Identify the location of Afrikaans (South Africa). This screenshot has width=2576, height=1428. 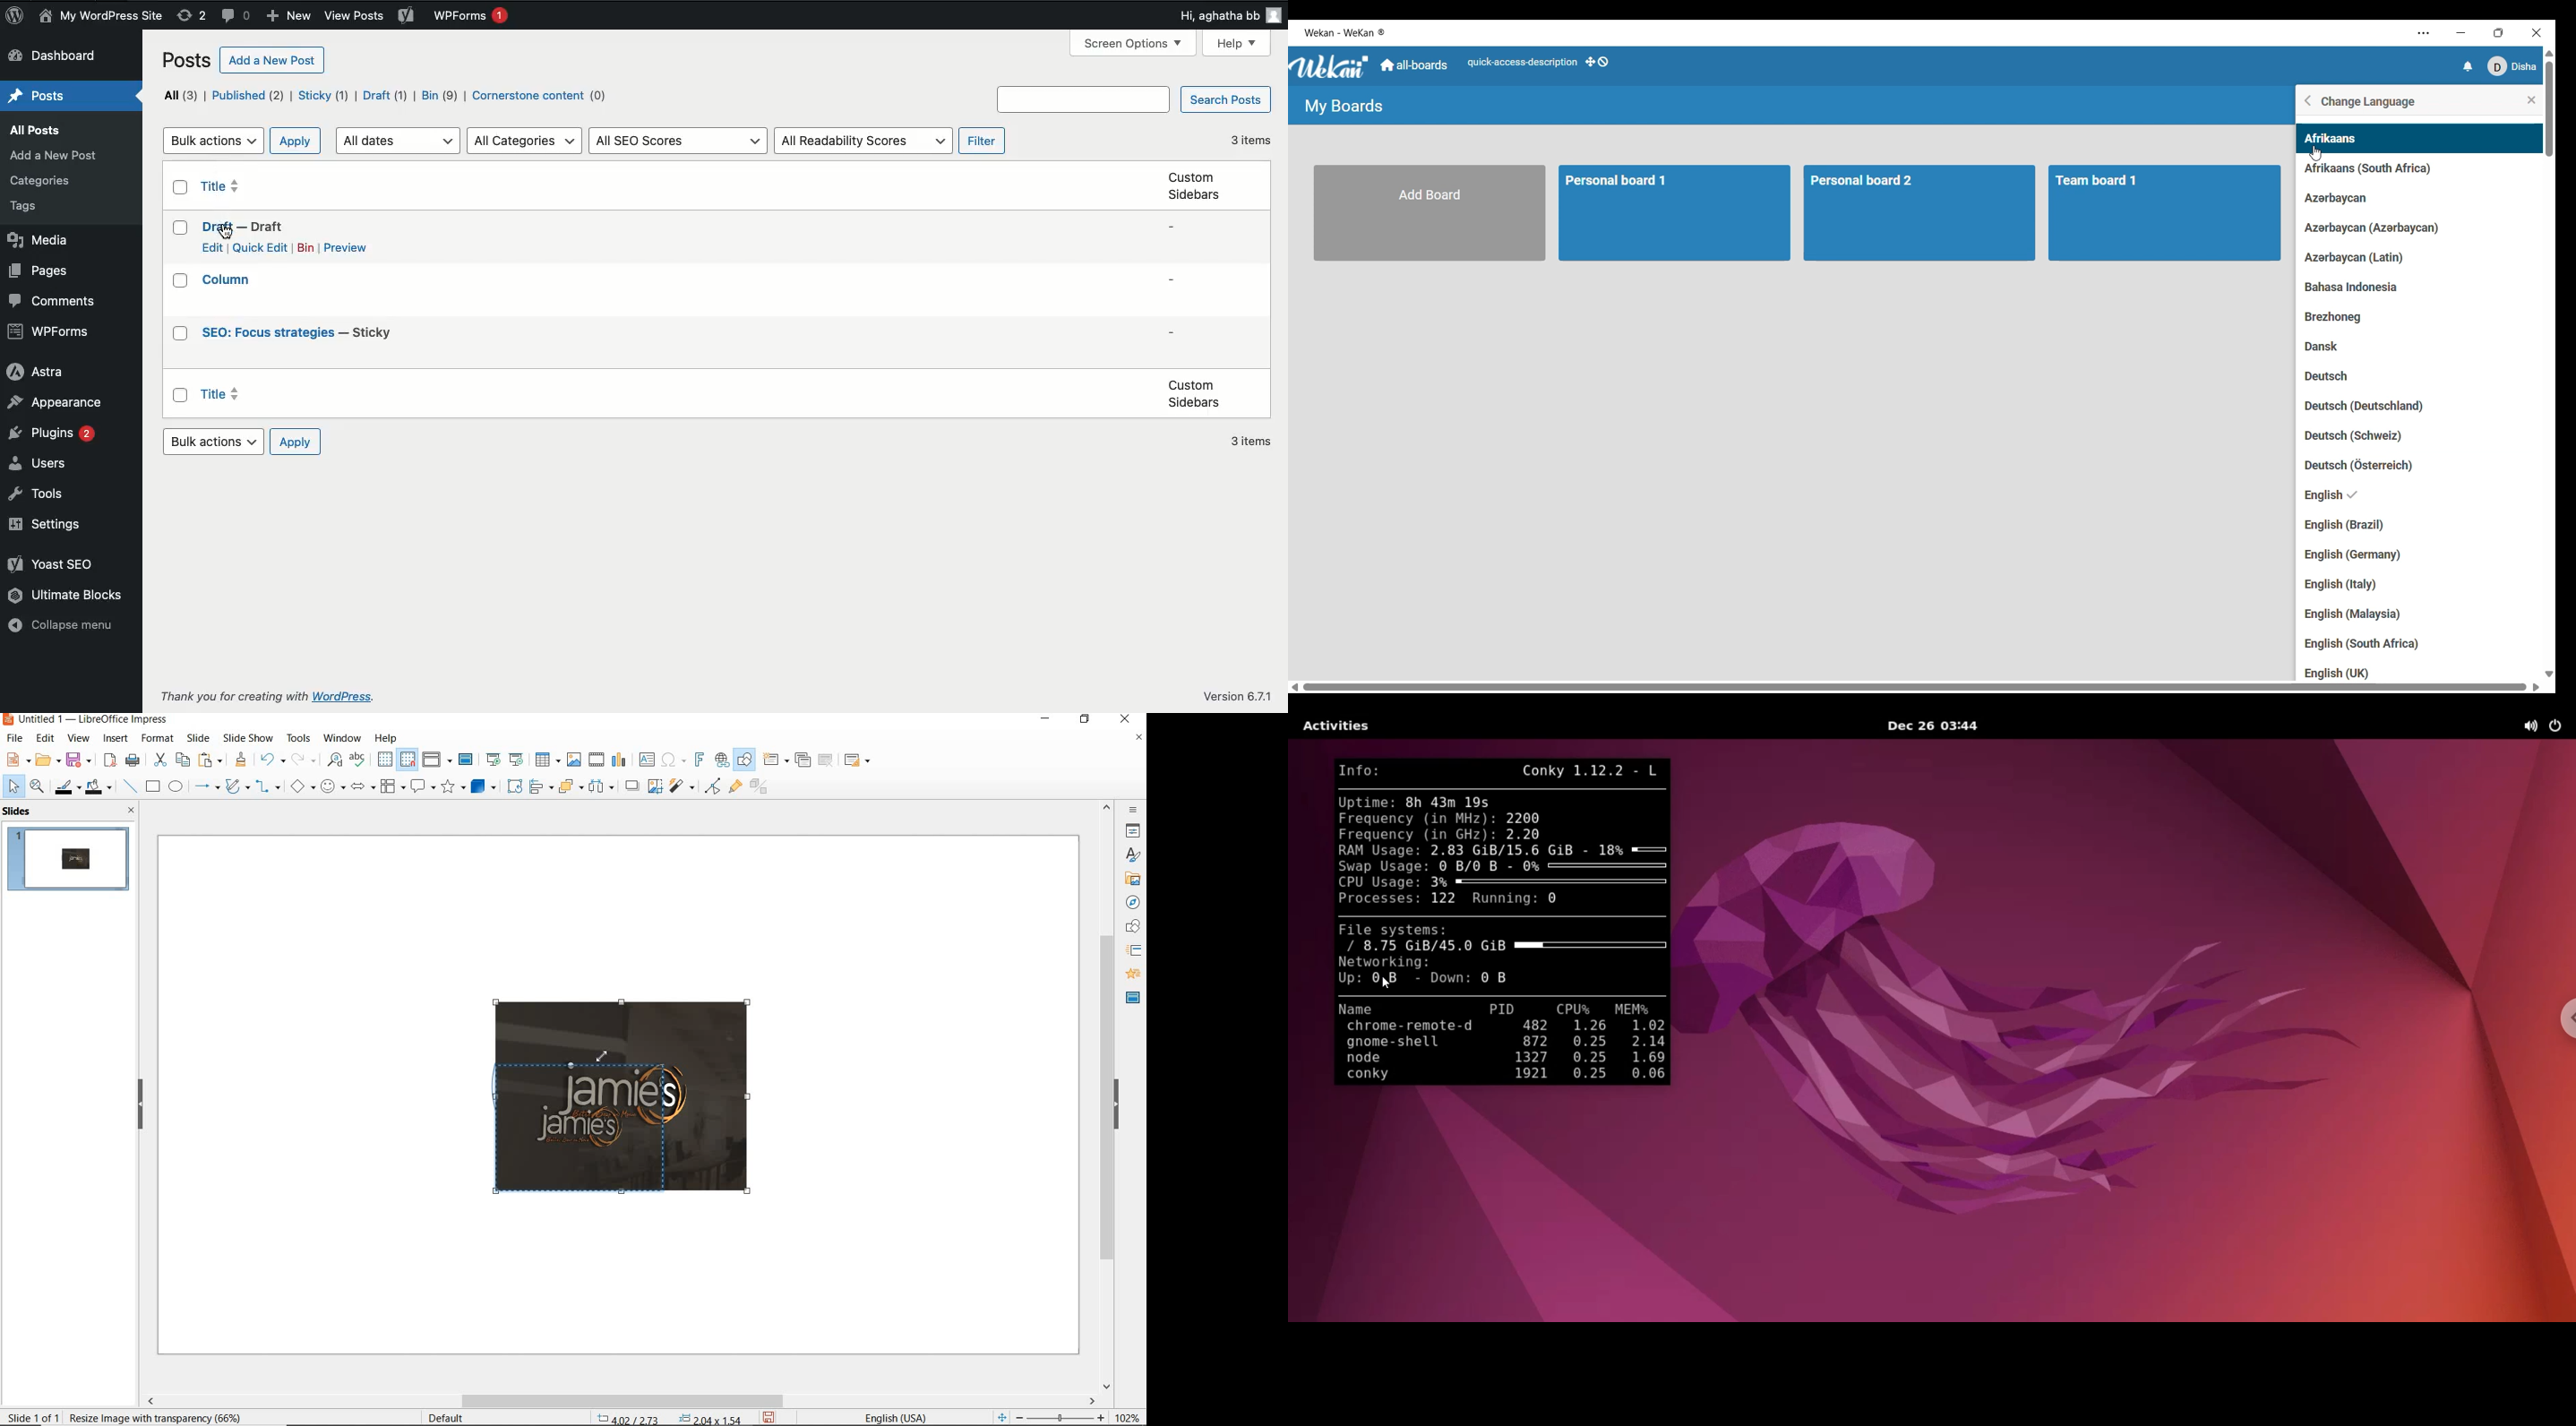
(2363, 172).